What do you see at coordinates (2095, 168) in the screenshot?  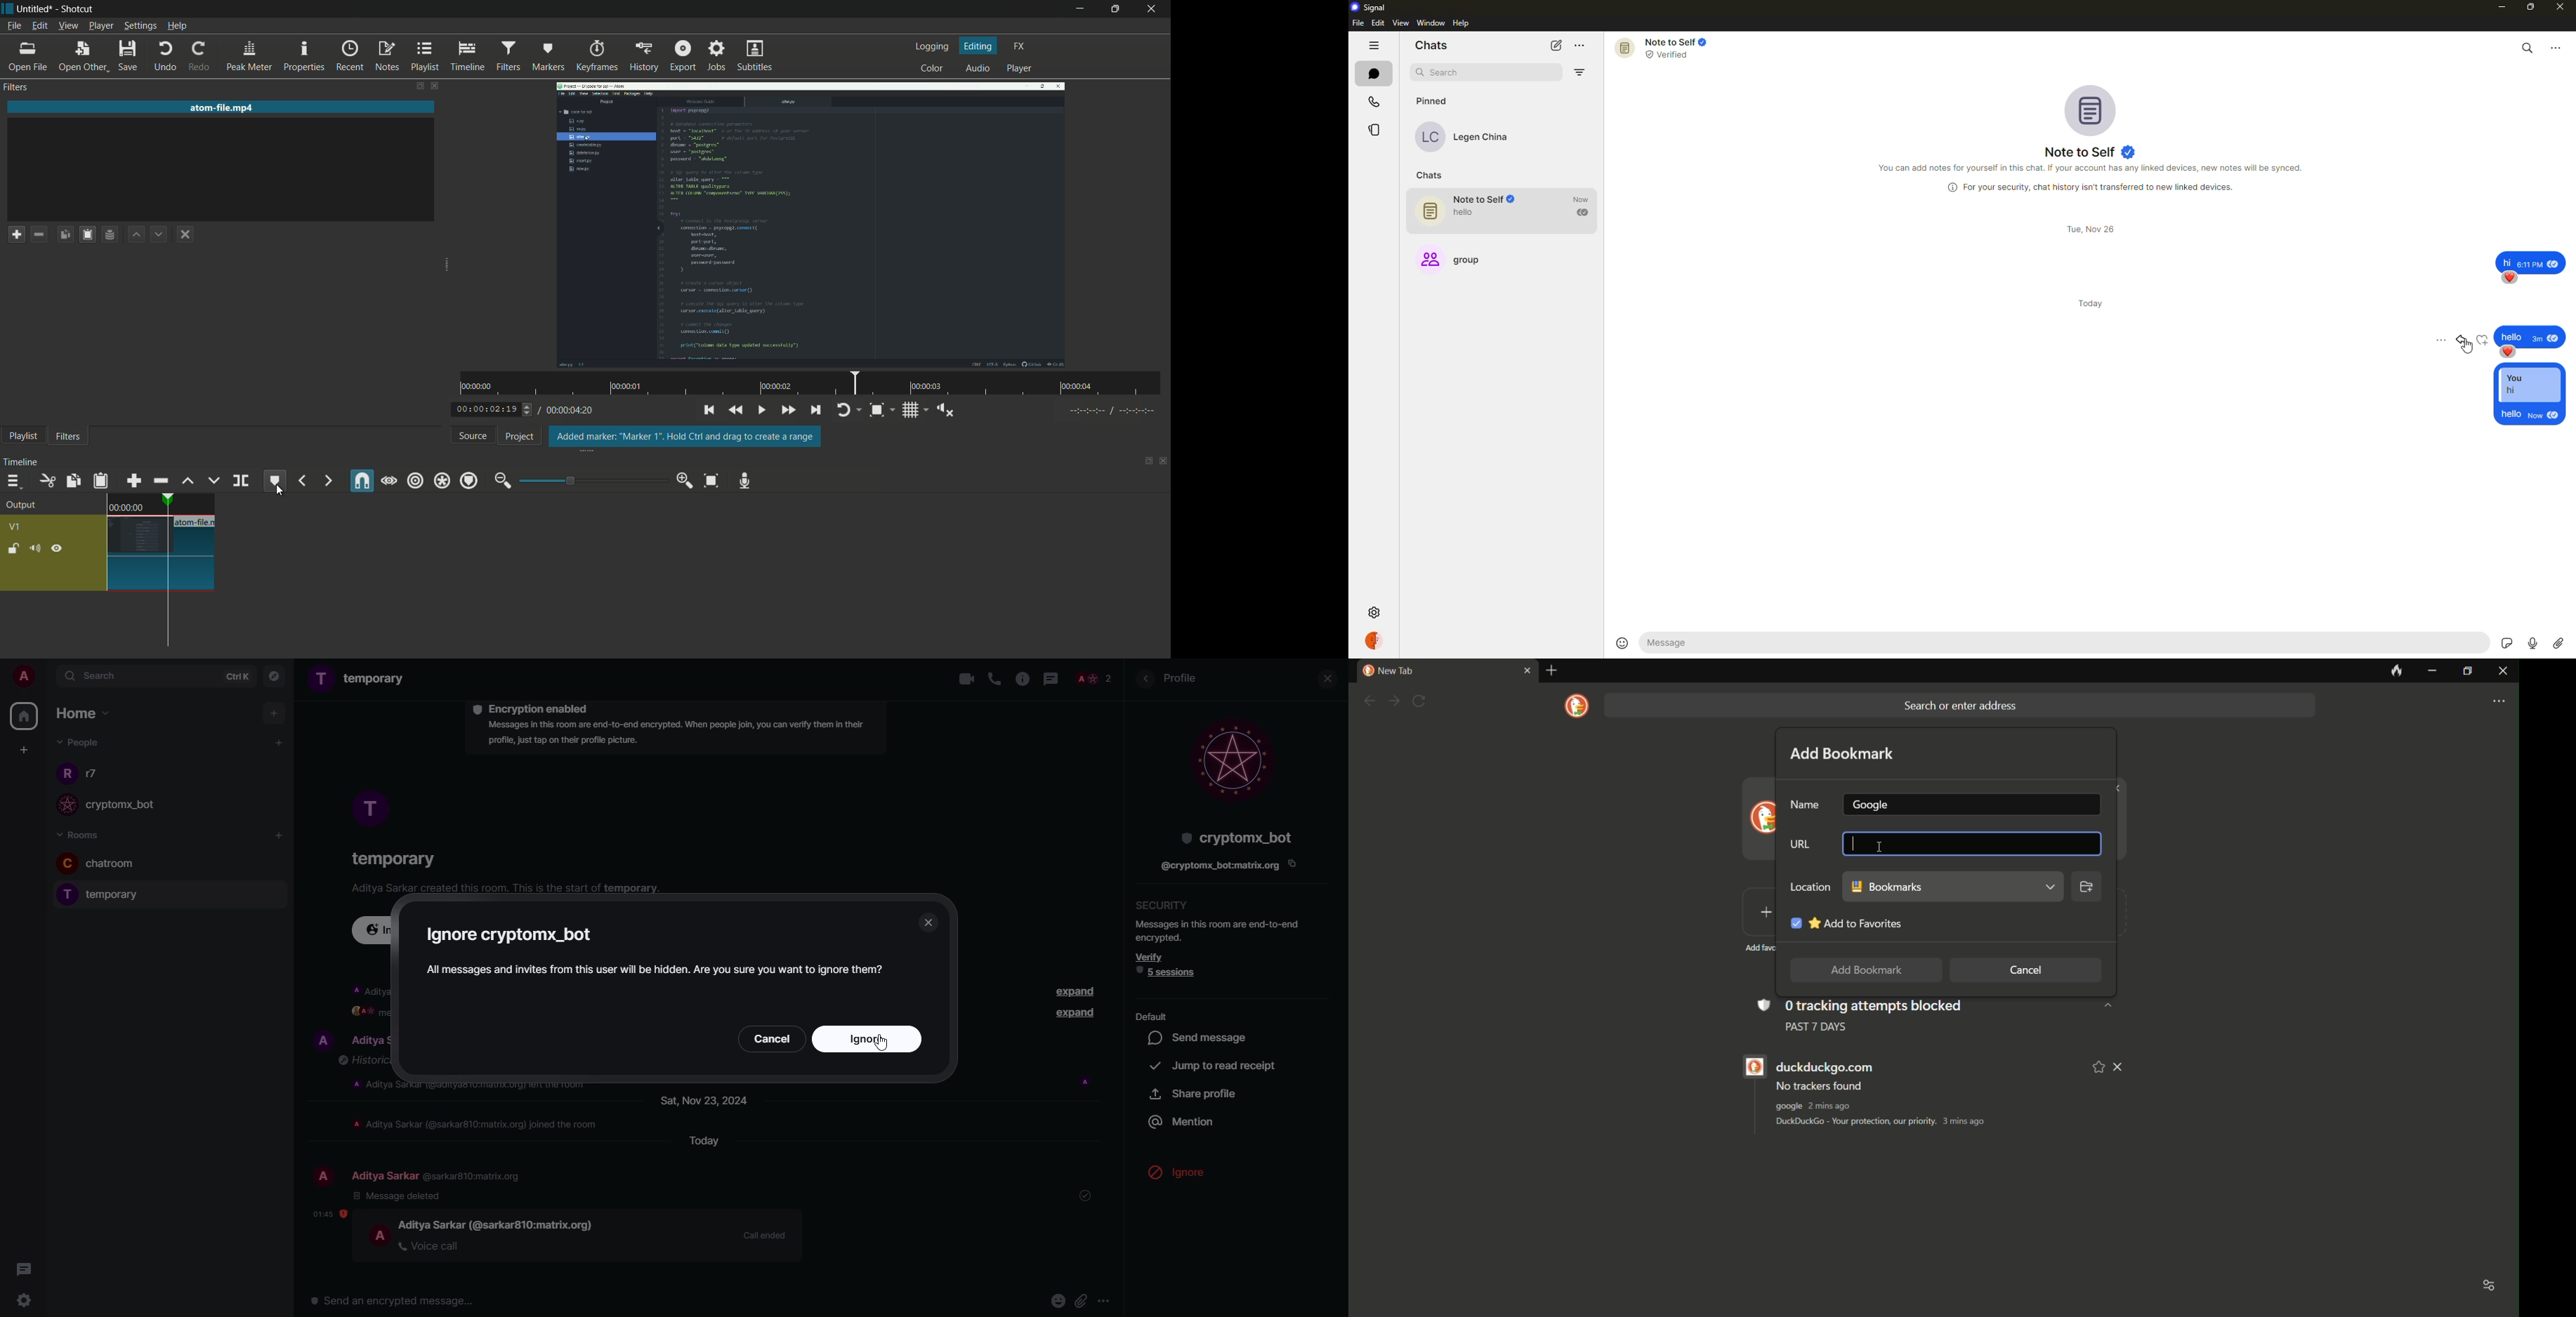 I see `info` at bounding box center [2095, 168].